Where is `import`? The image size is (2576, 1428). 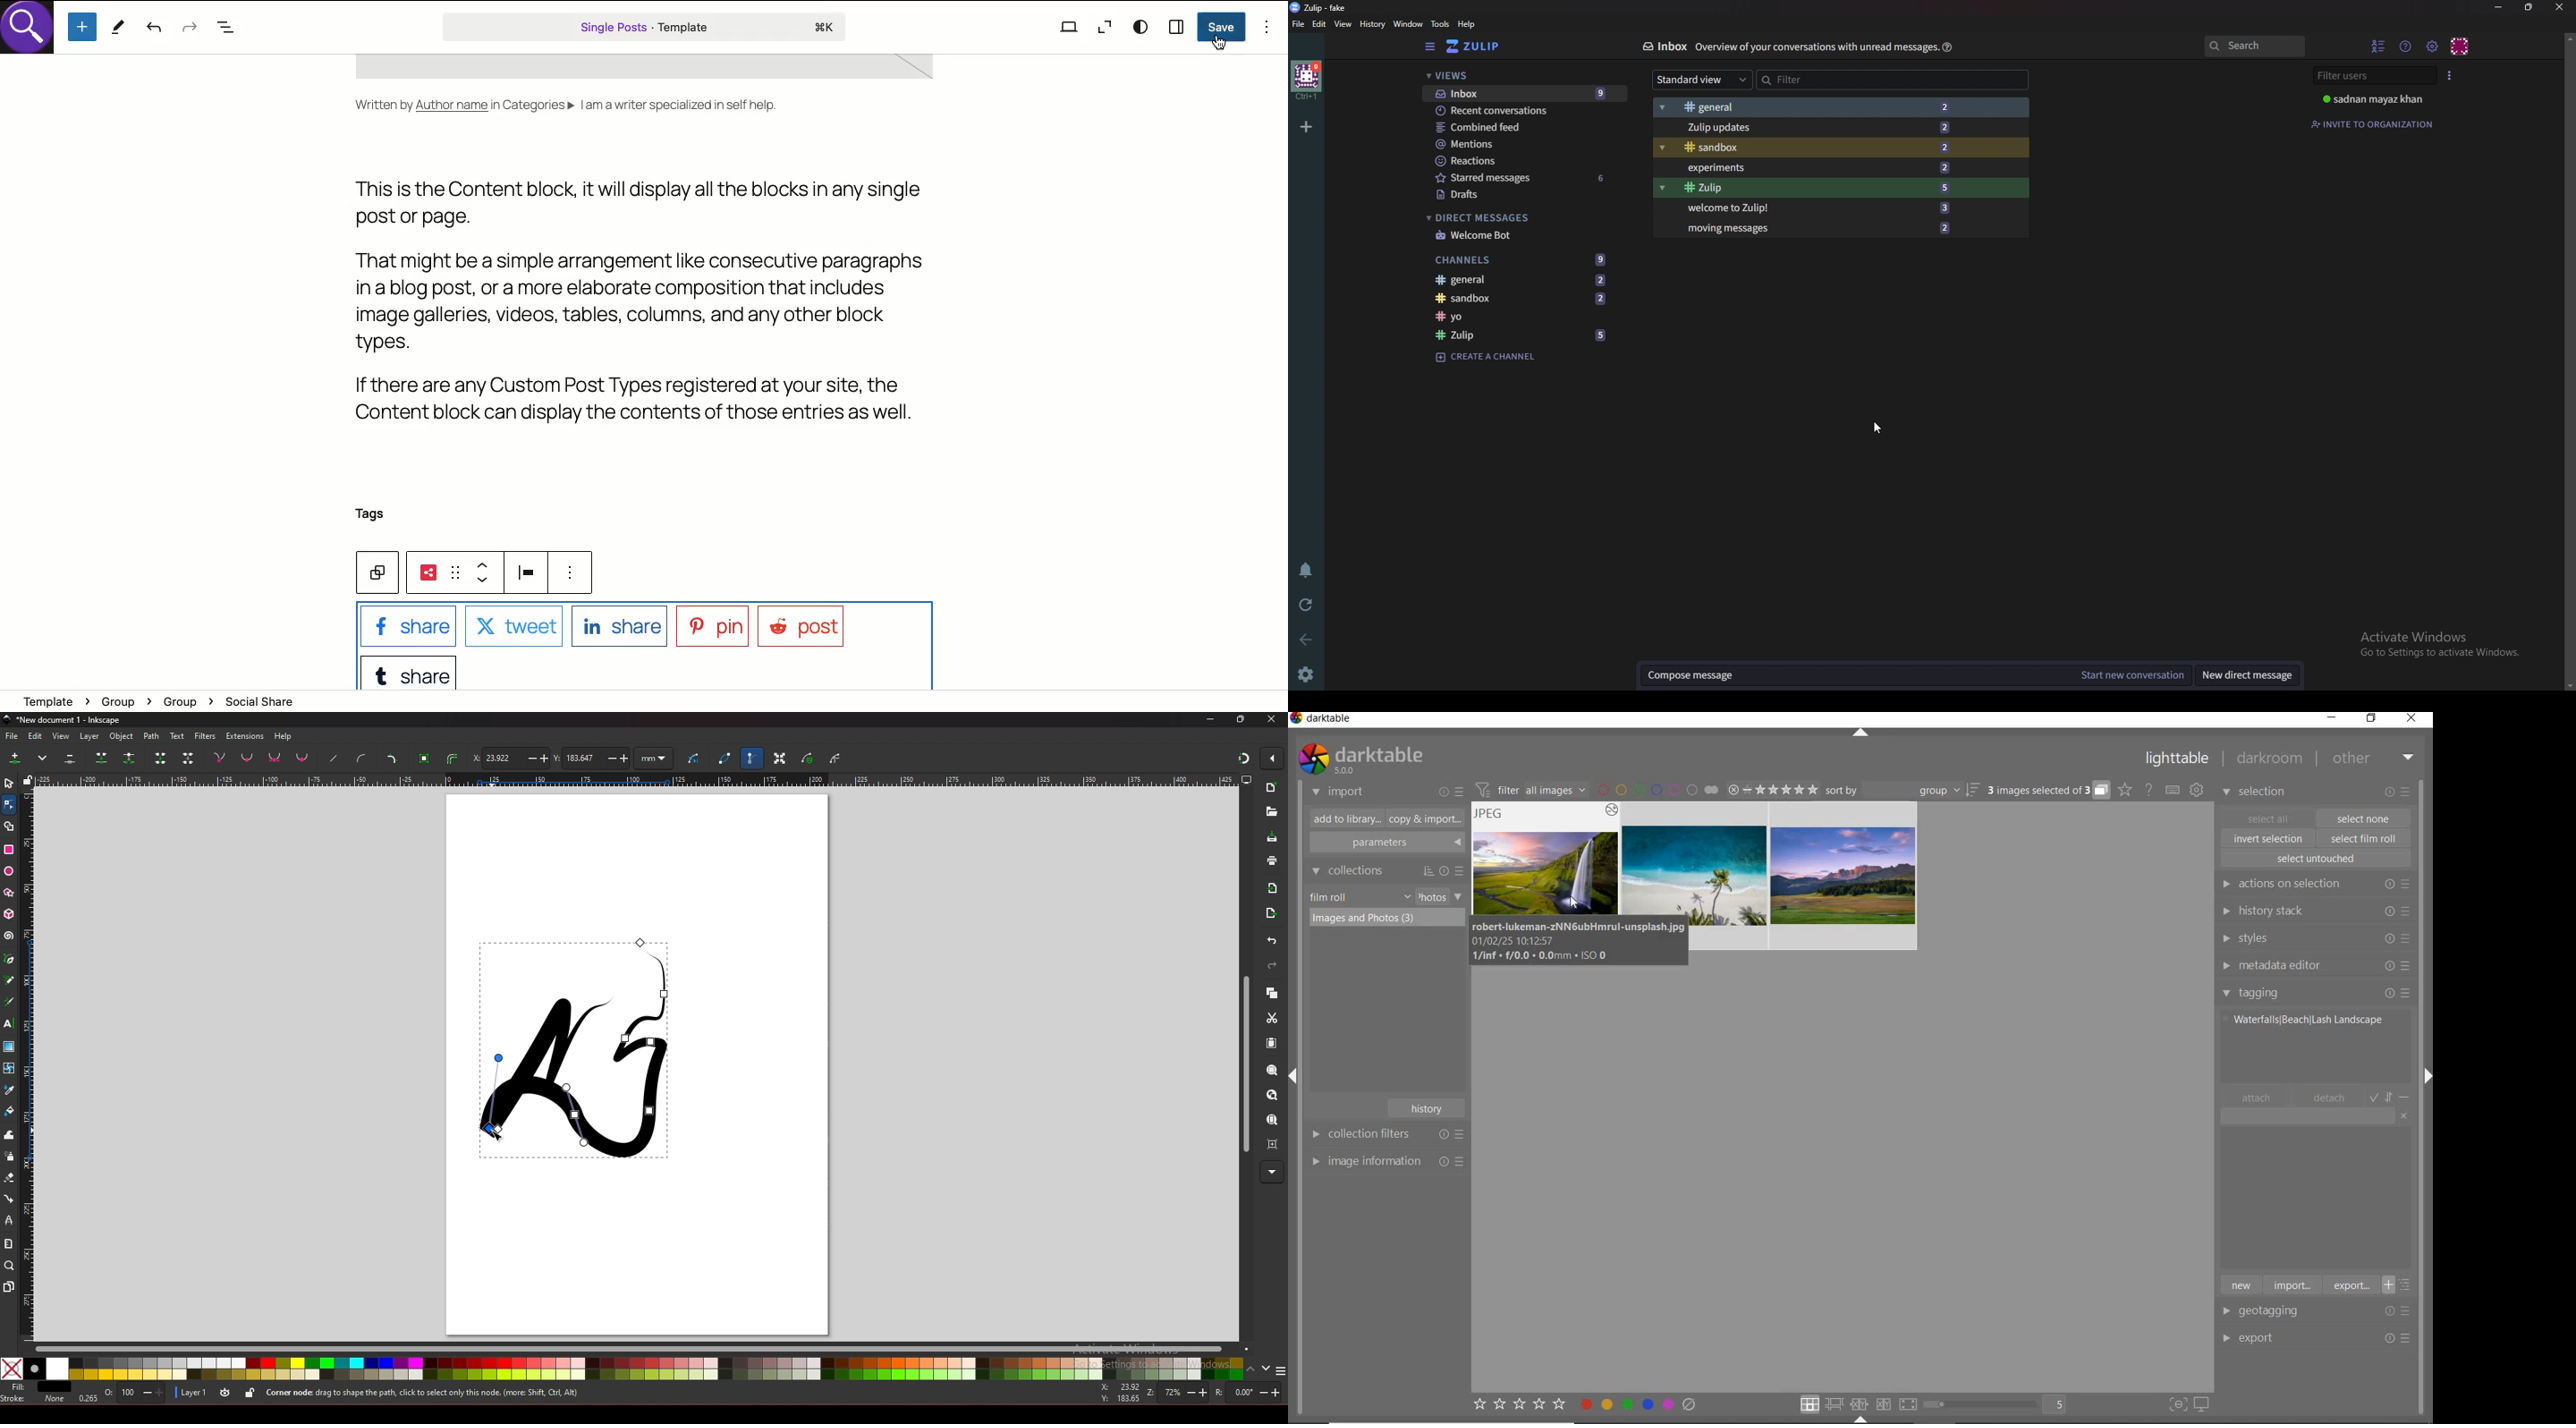 import is located at coordinates (1338, 792).